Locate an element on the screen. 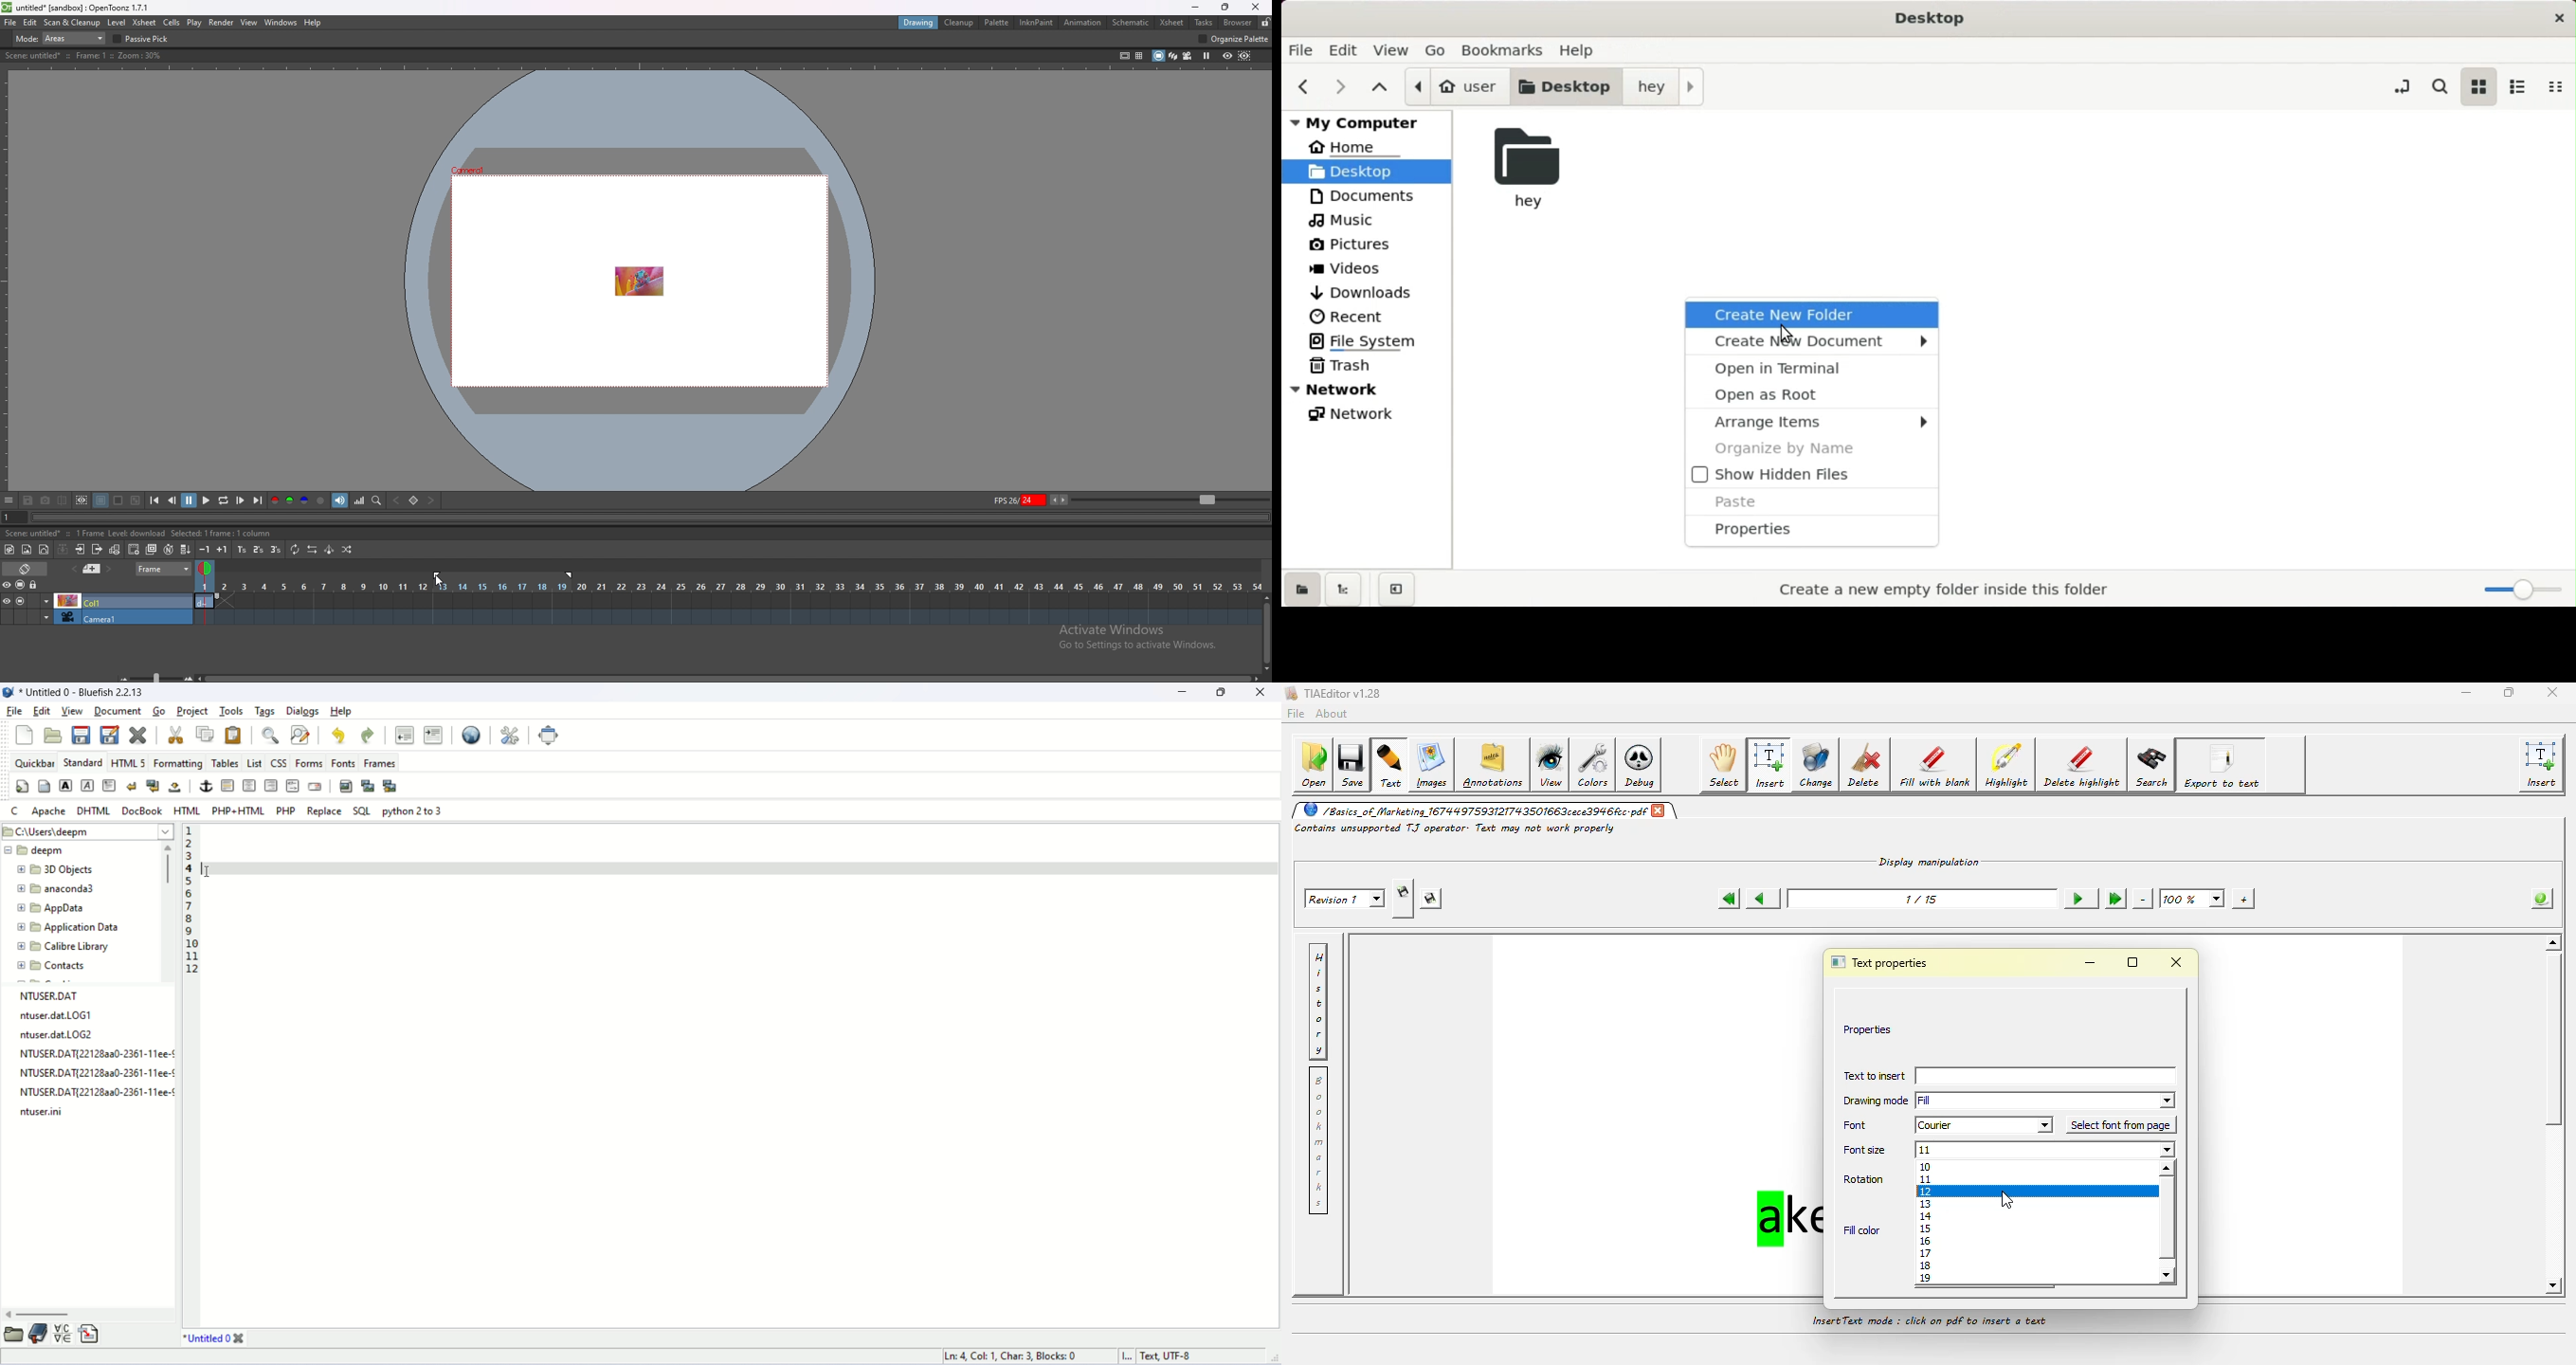 The height and width of the screenshot is (1372, 2576). save file is located at coordinates (81, 736).